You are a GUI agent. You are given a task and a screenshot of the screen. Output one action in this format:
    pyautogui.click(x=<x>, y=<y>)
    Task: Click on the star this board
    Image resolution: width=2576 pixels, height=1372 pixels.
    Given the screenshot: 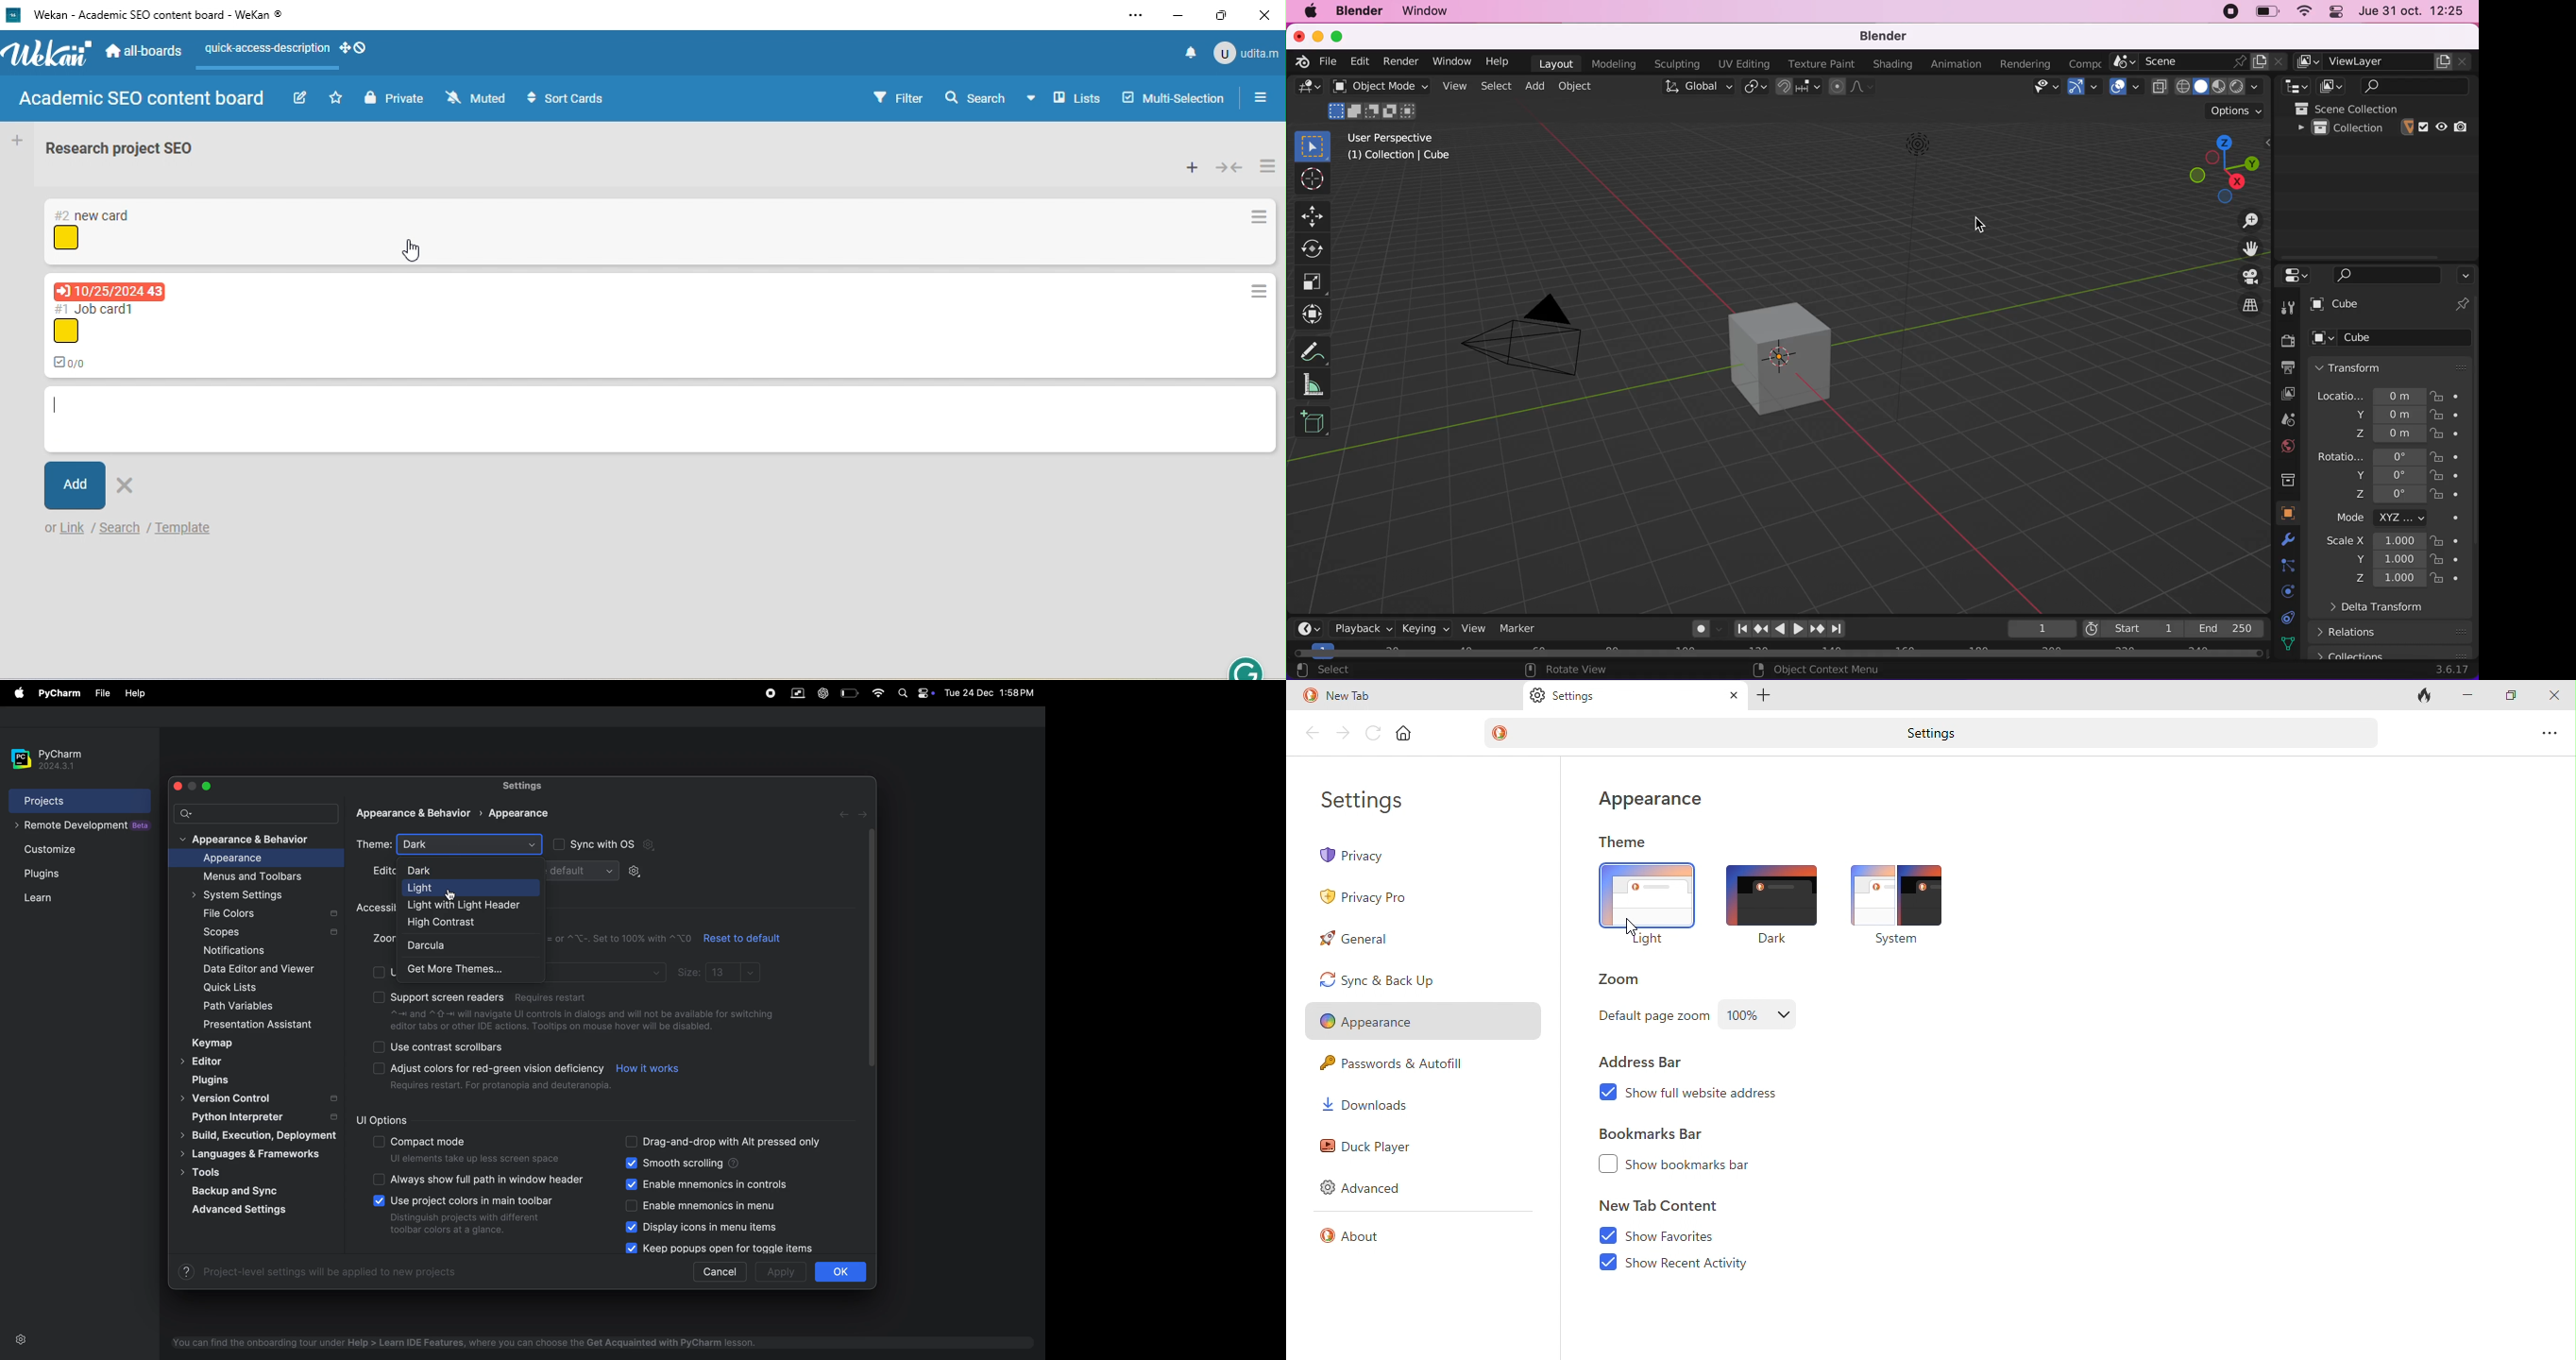 What is the action you would take?
    pyautogui.click(x=336, y=97)
    